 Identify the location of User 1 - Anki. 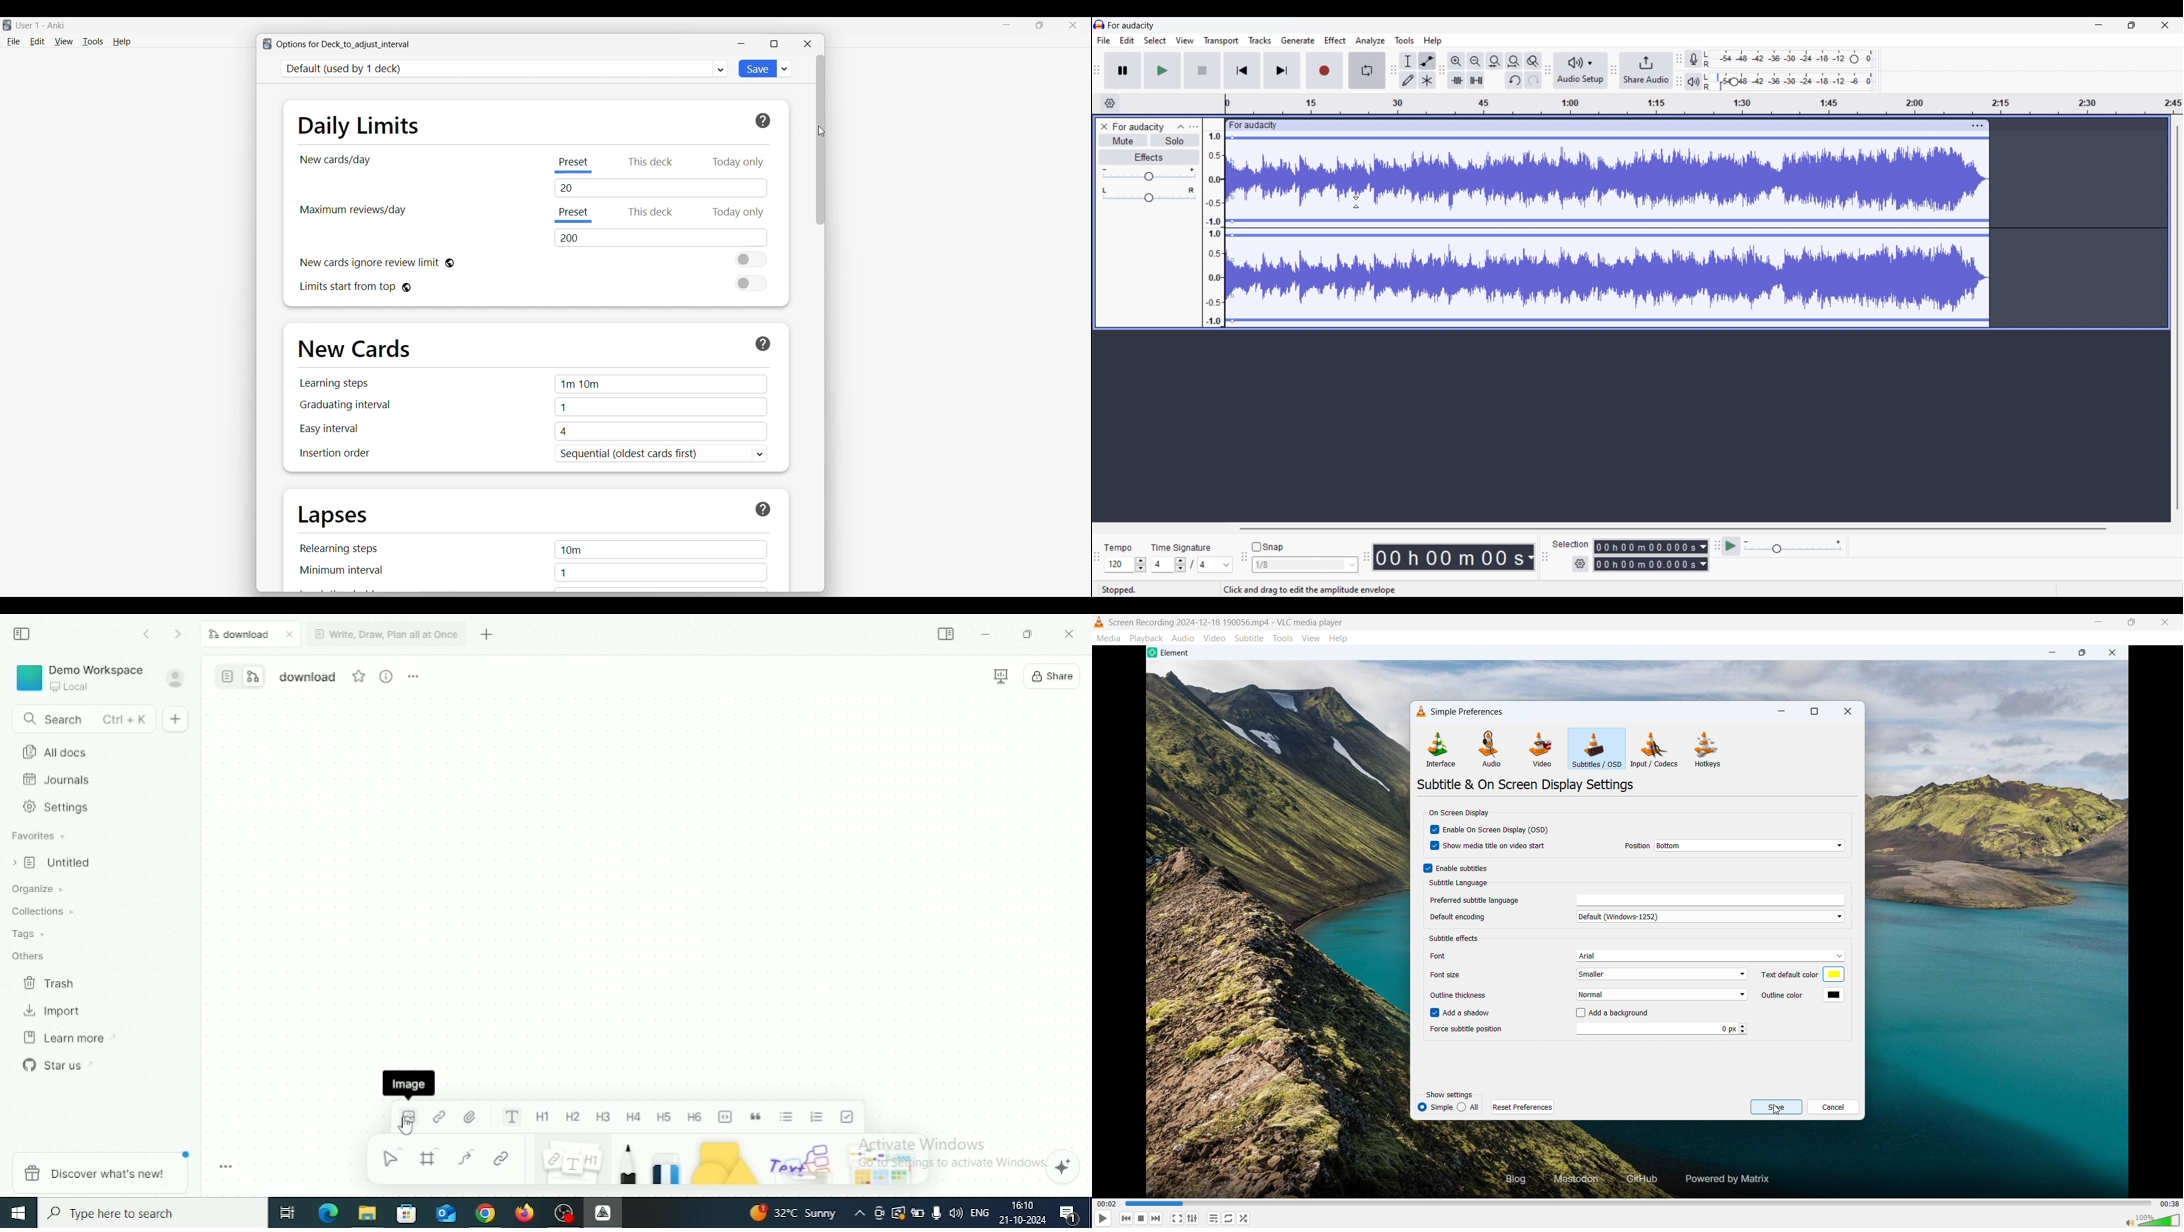
(42, 26).